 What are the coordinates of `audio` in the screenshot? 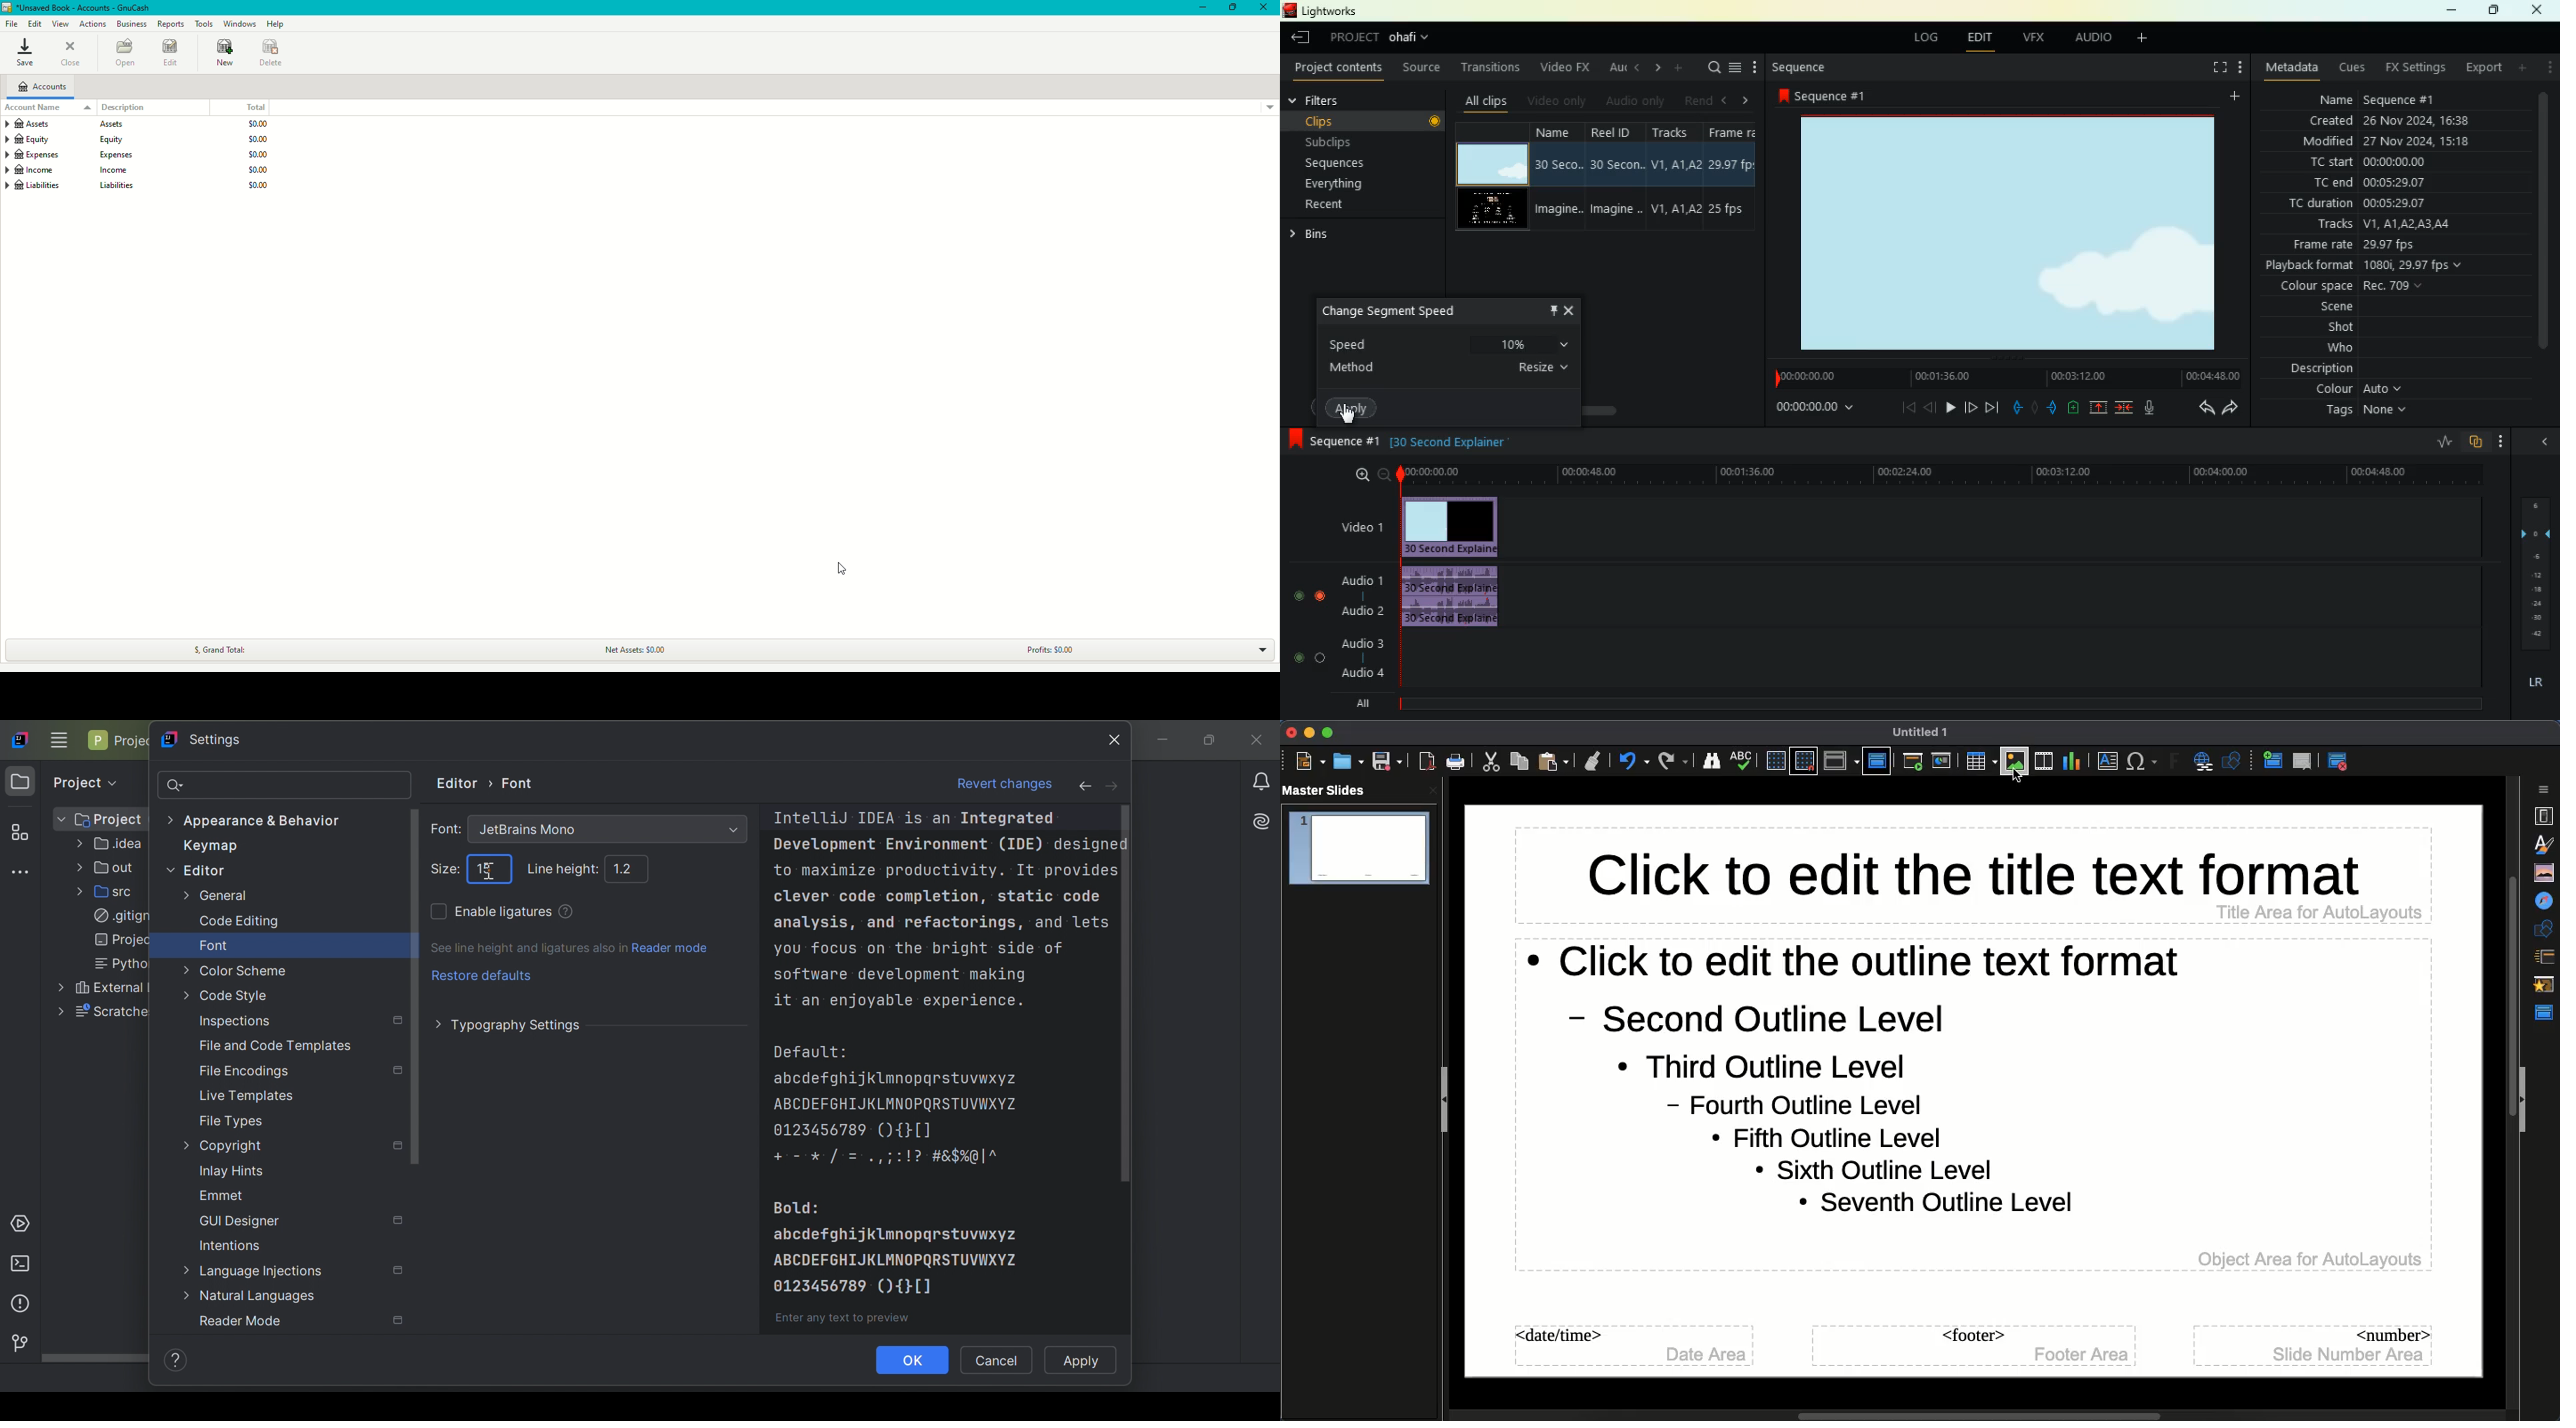 It's located at (1462, 597).